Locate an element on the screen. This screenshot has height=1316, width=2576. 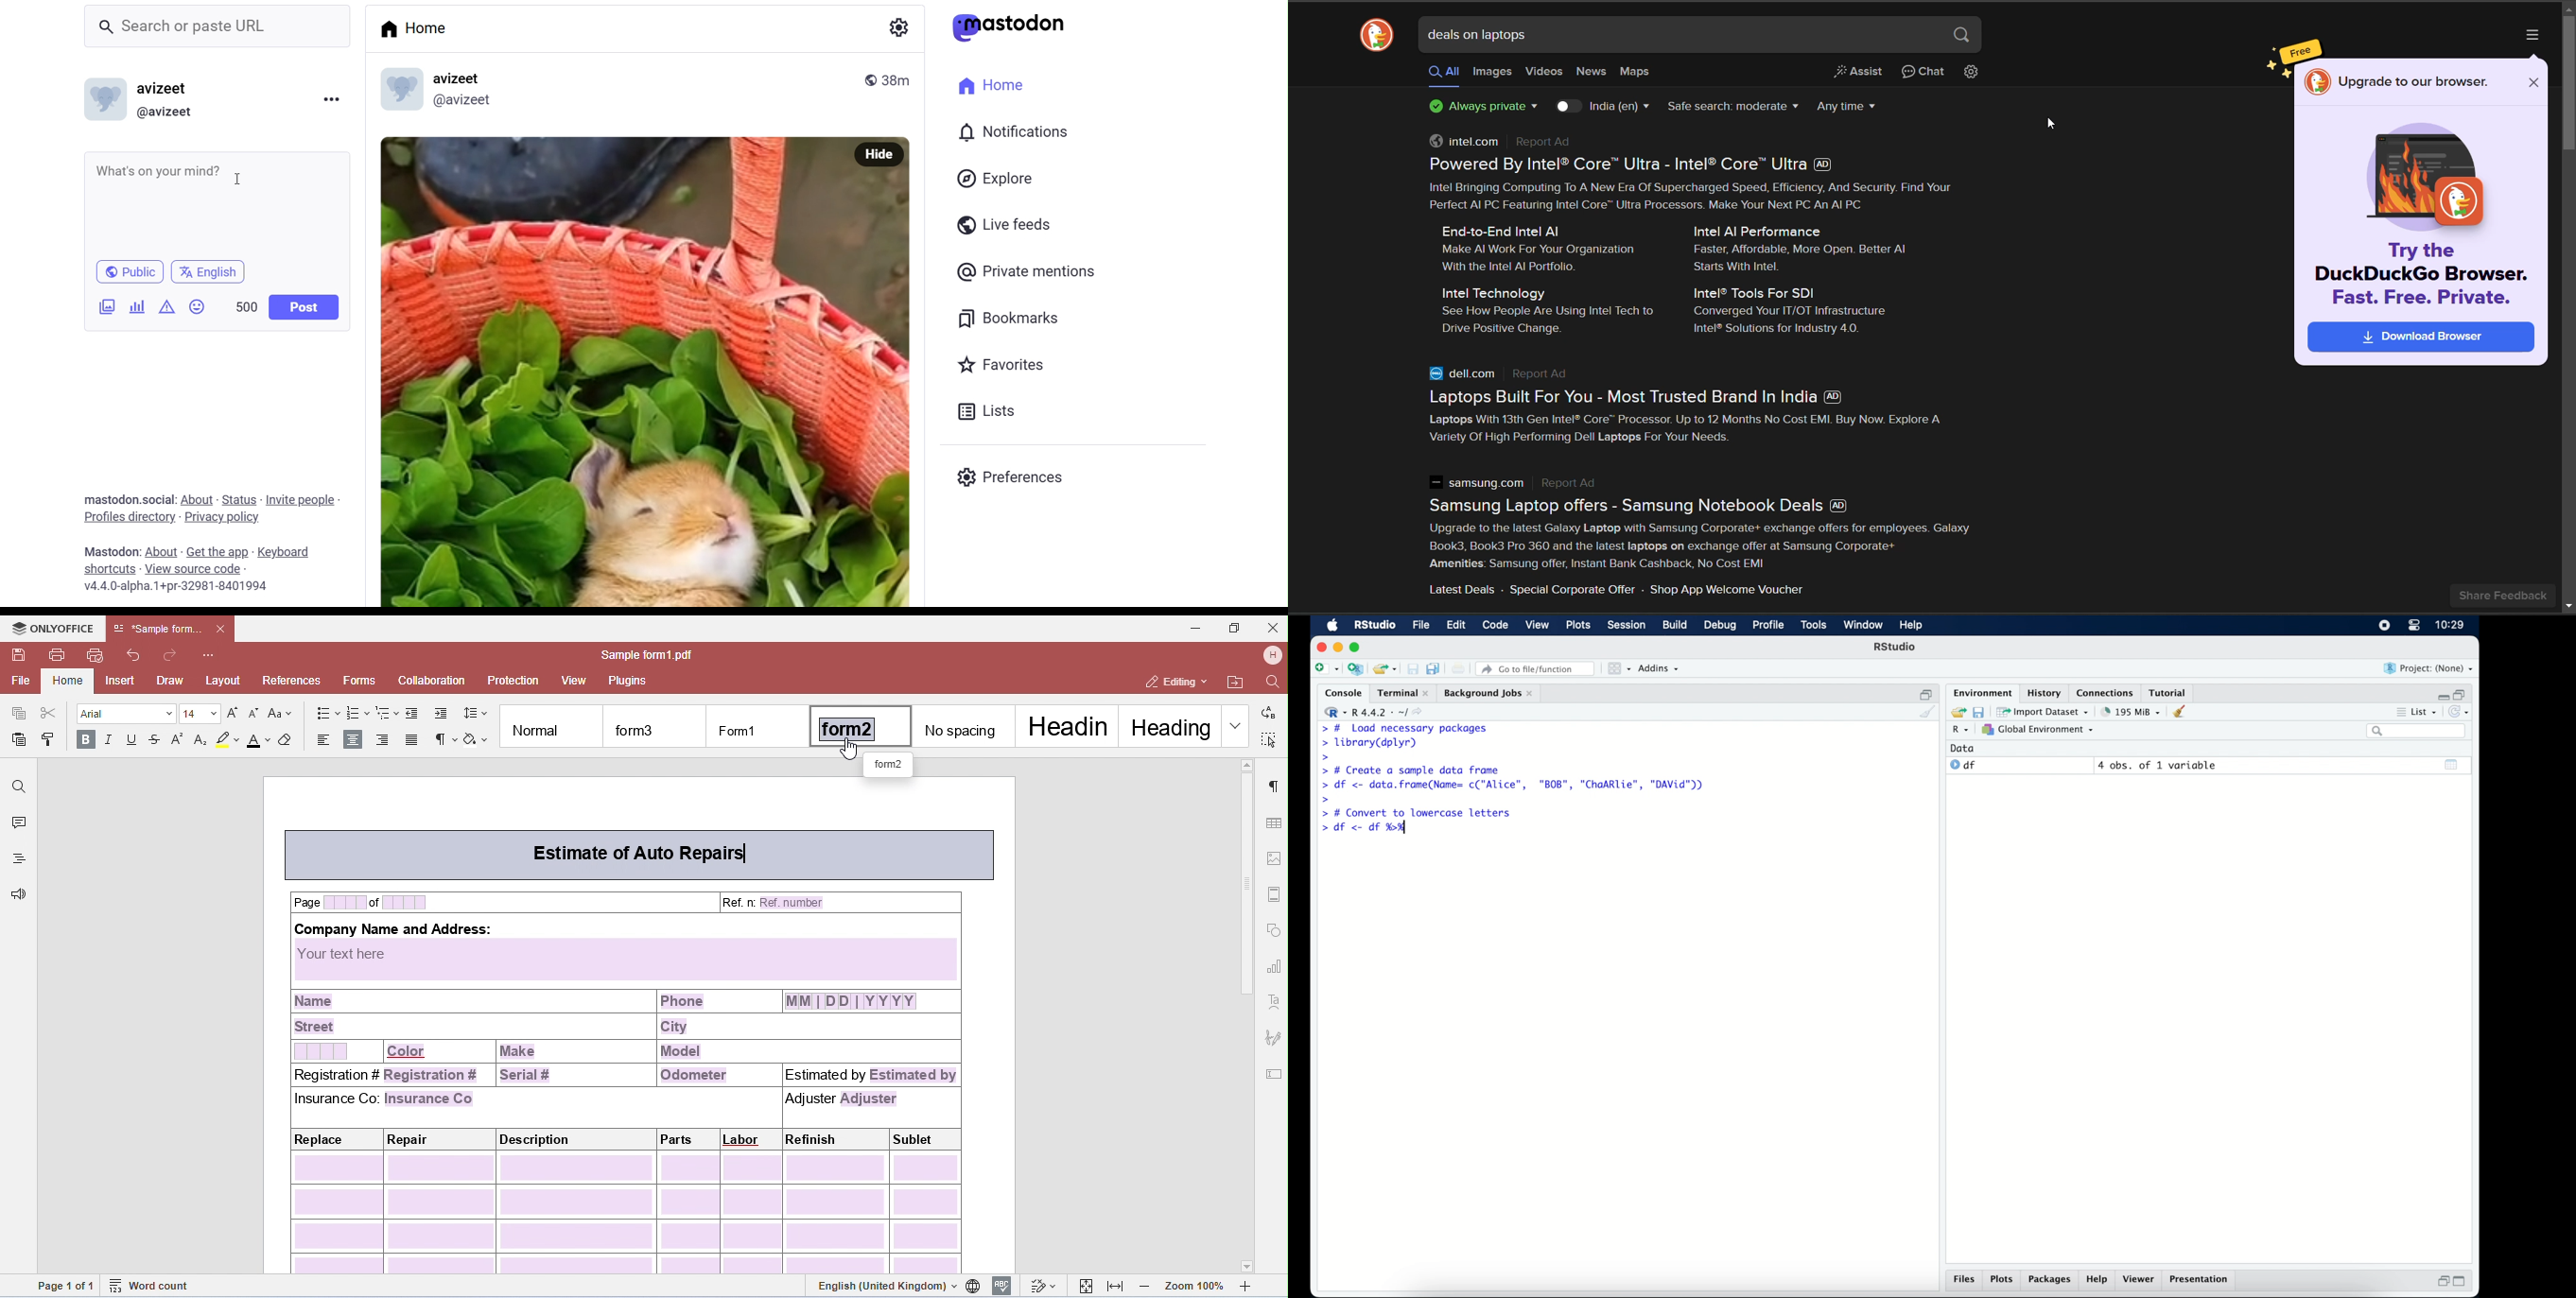
Lists is located at coordinates (989, 412).